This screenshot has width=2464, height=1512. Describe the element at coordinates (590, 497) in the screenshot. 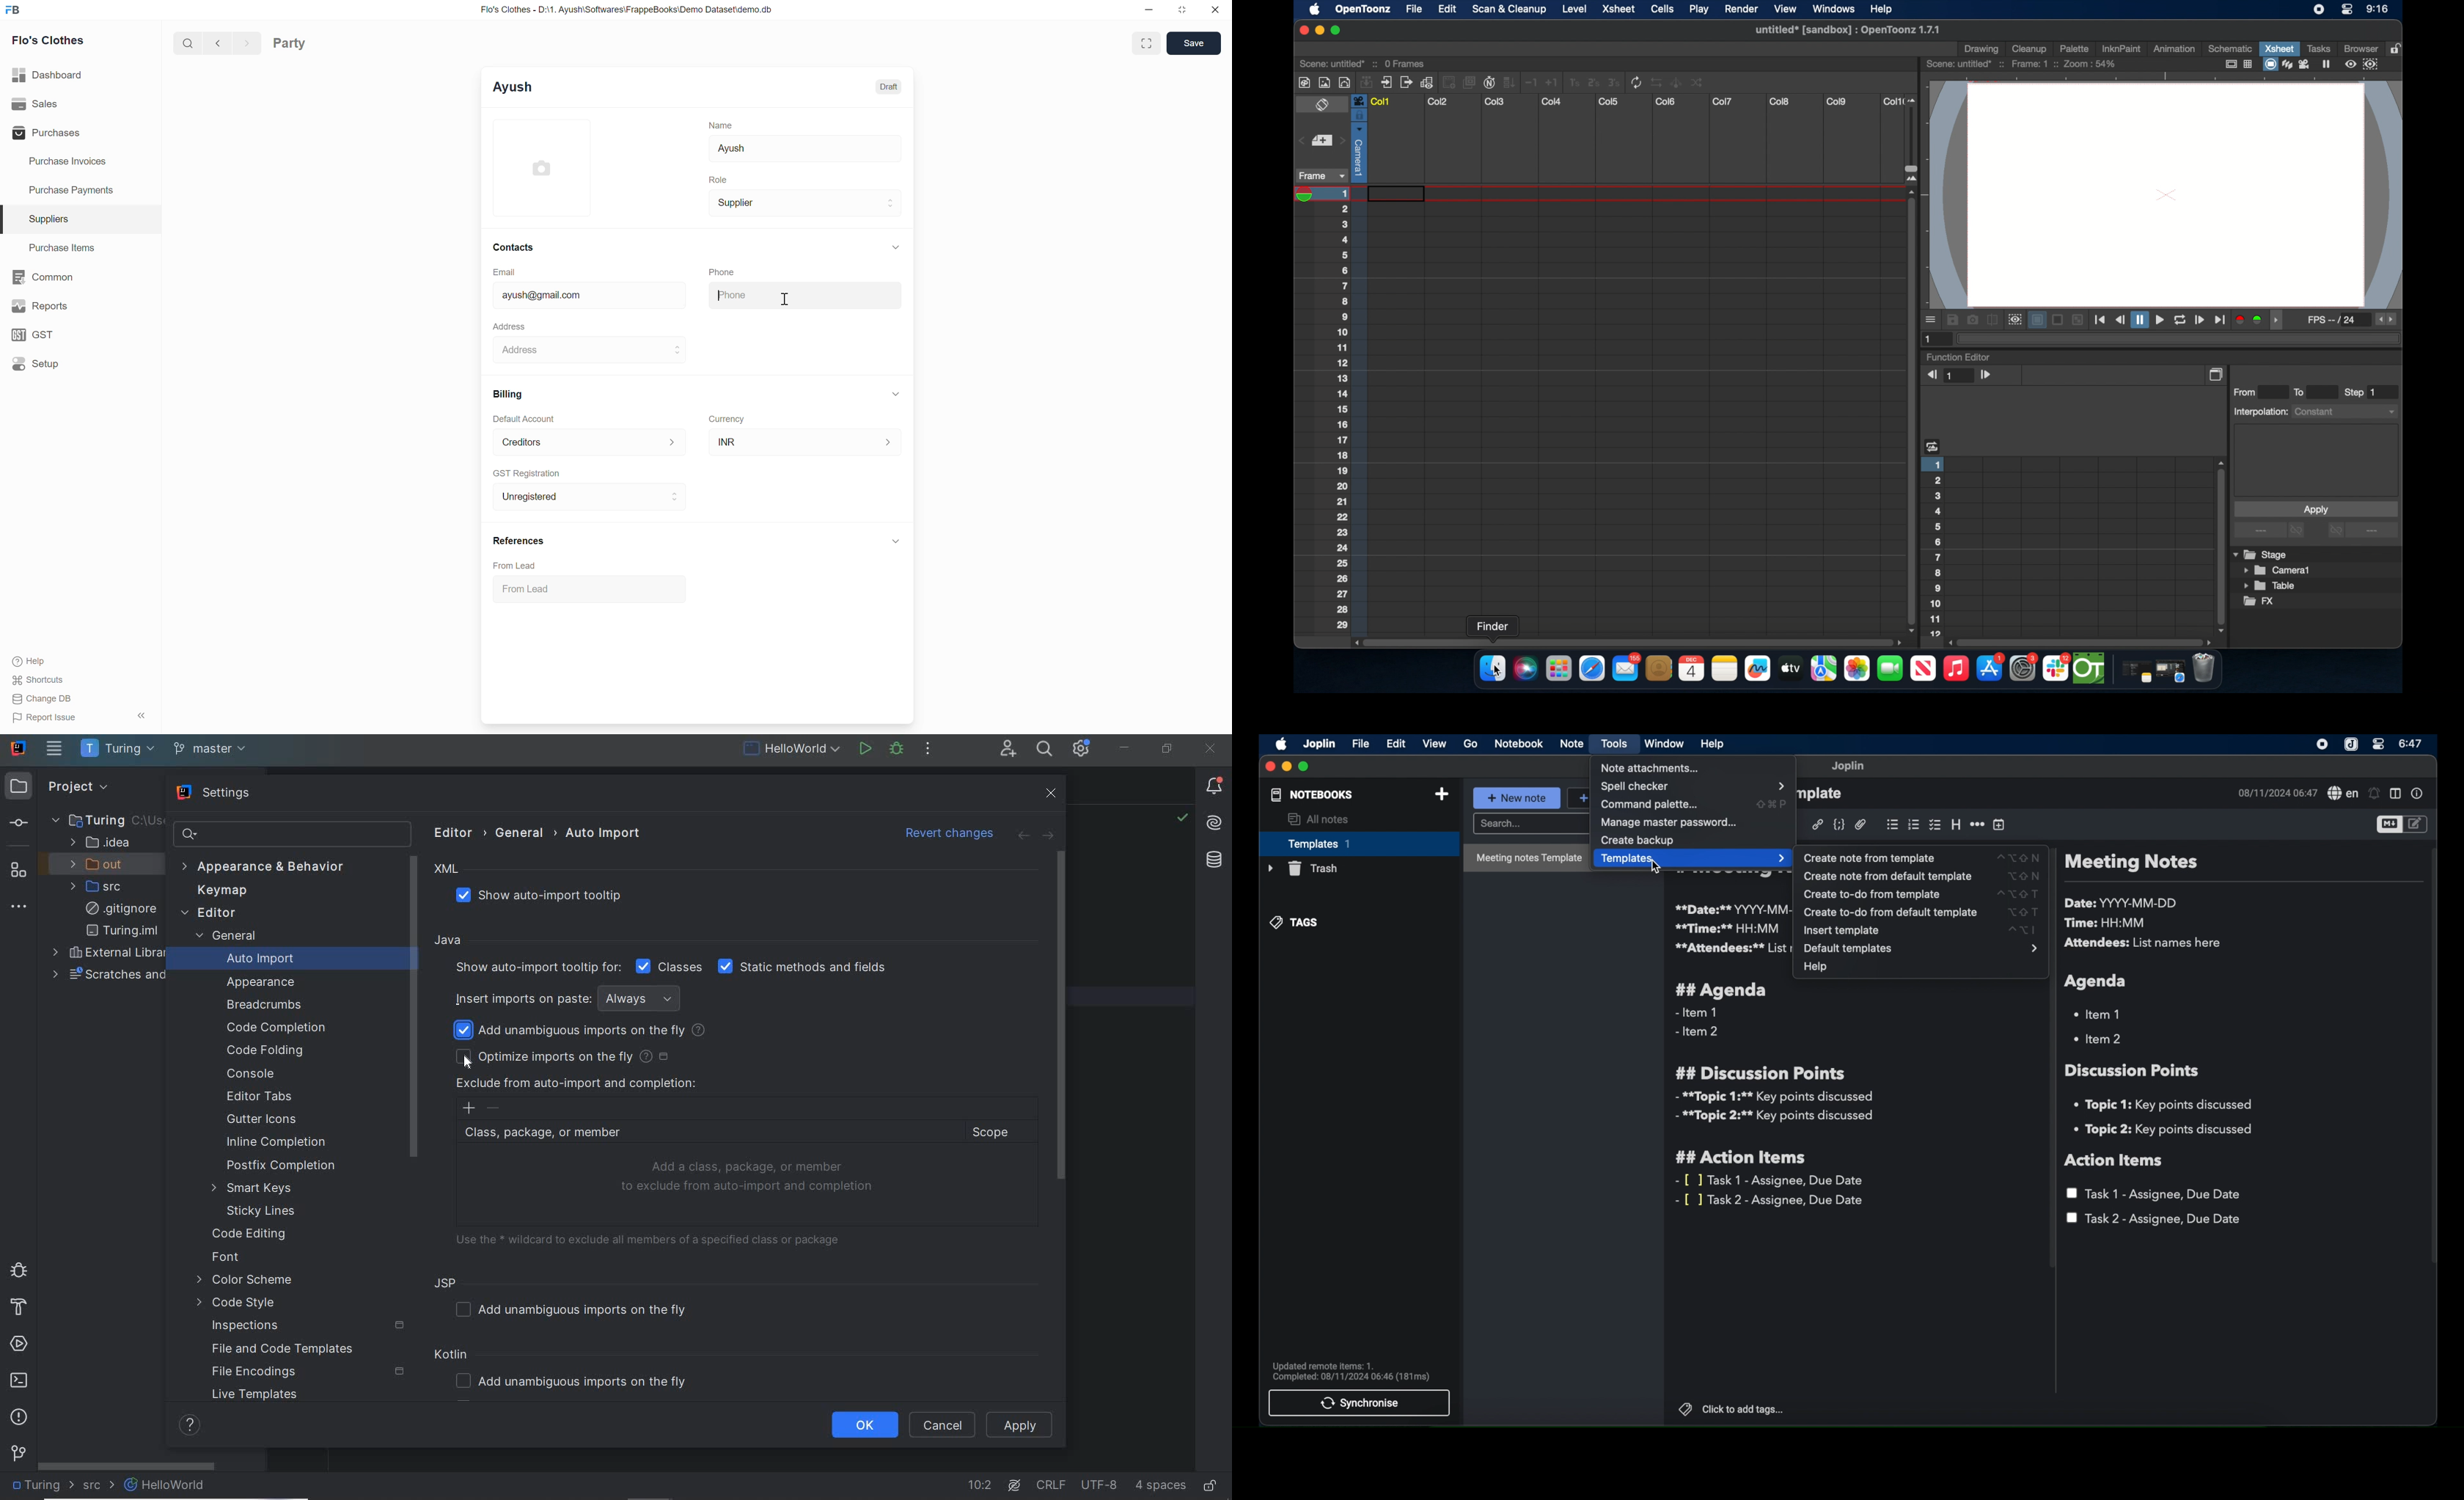

I see `Unregistered` at that location.